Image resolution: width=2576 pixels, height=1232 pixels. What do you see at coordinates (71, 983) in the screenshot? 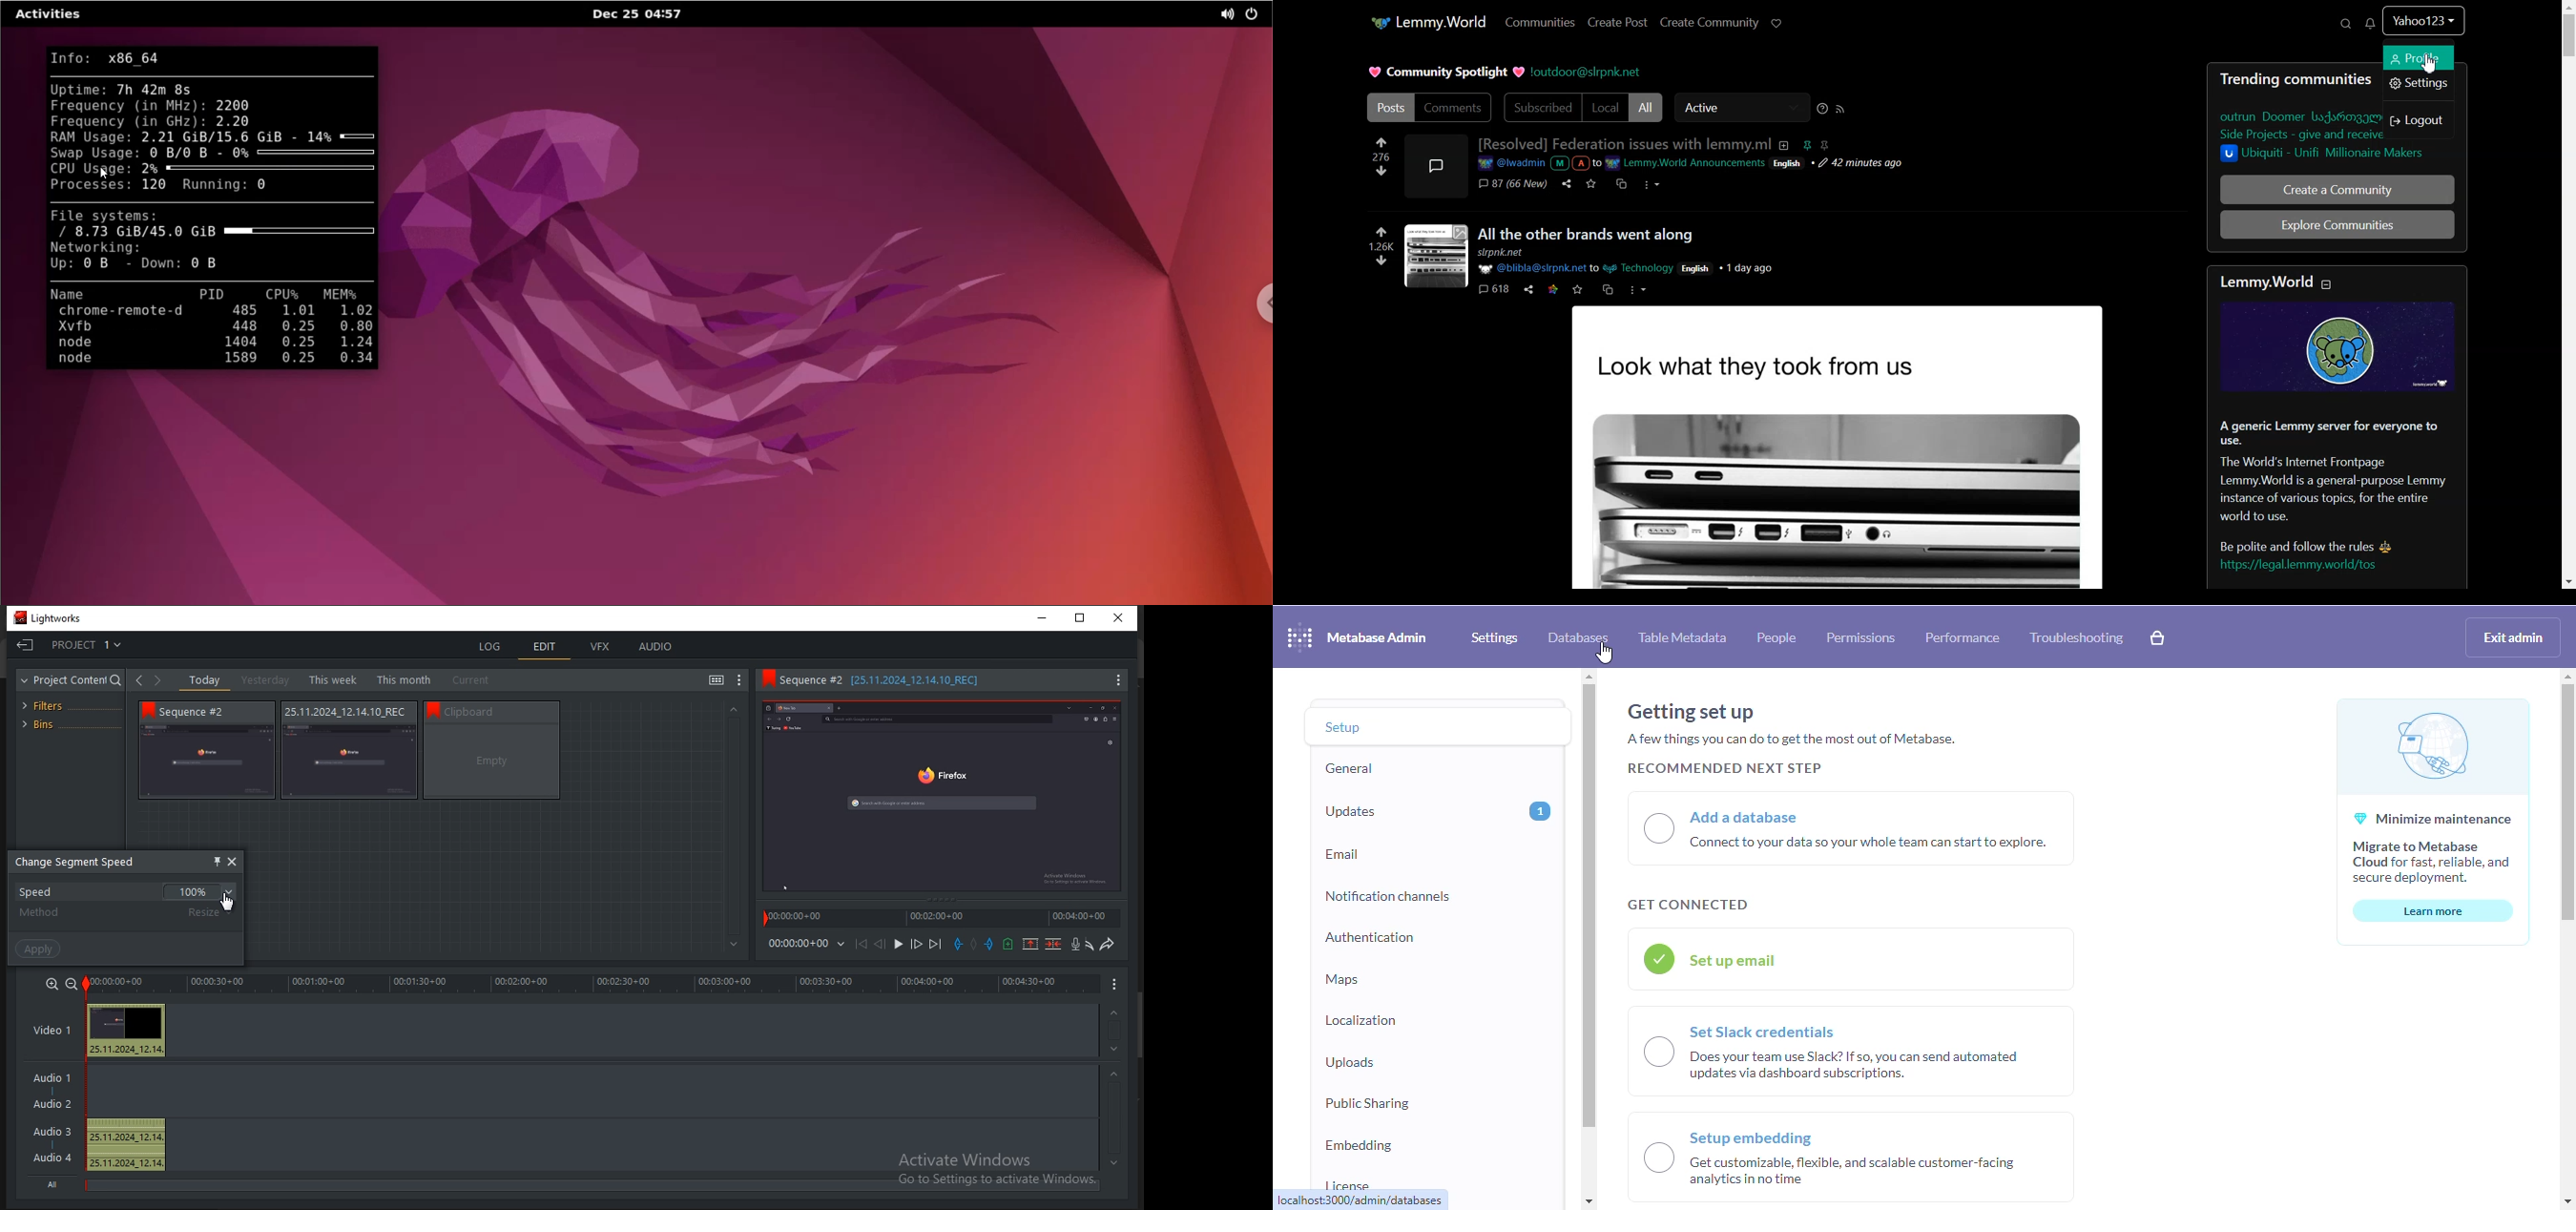
I see `zoom out` at bounding box center [71, 983].